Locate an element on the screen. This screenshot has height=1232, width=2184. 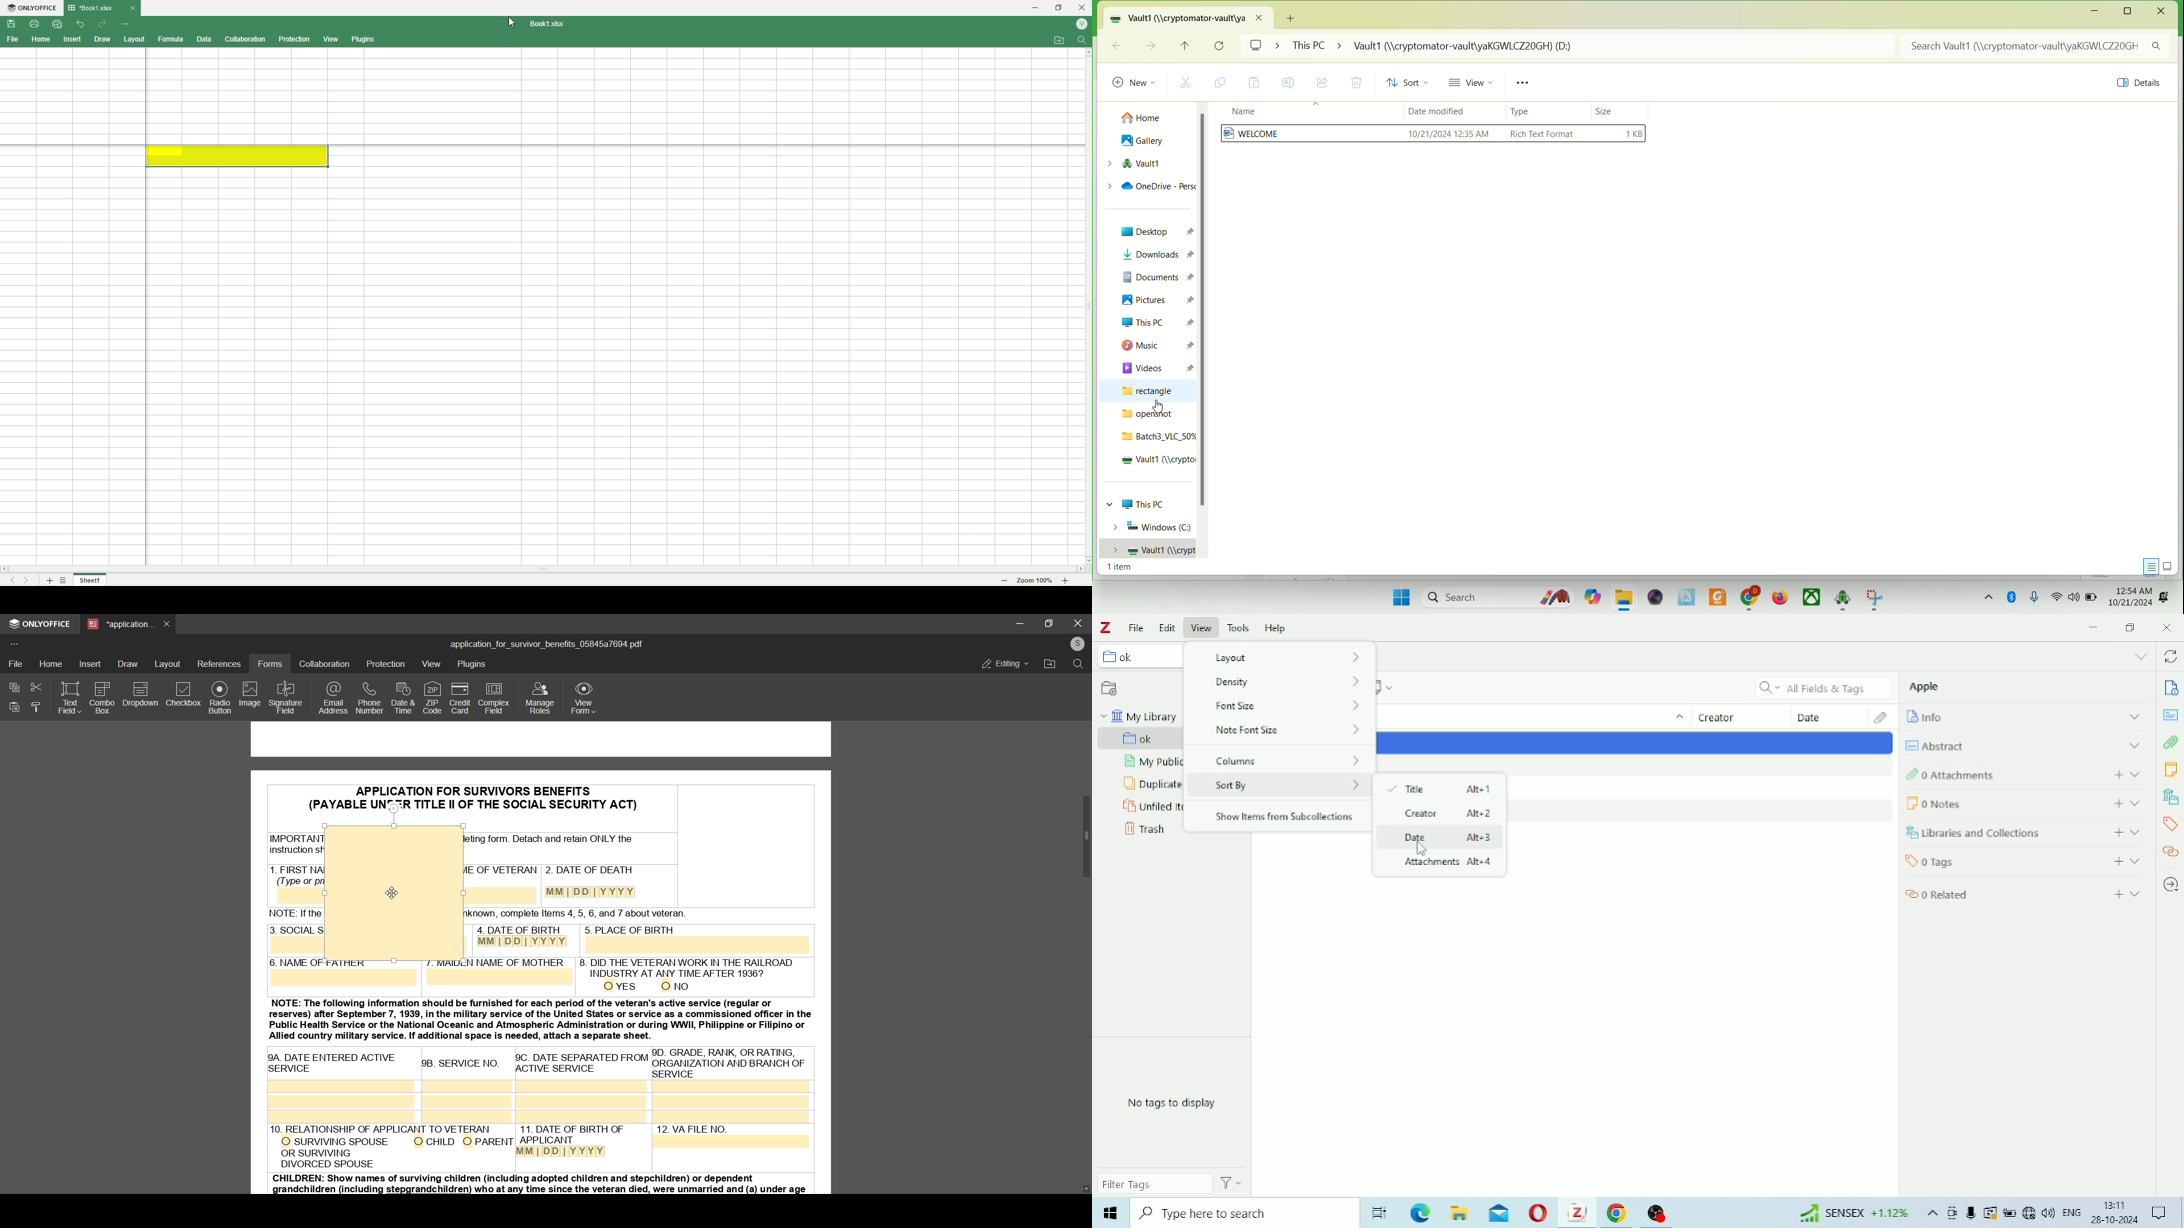
No tags to display is located at coordinates (1179, 1104).